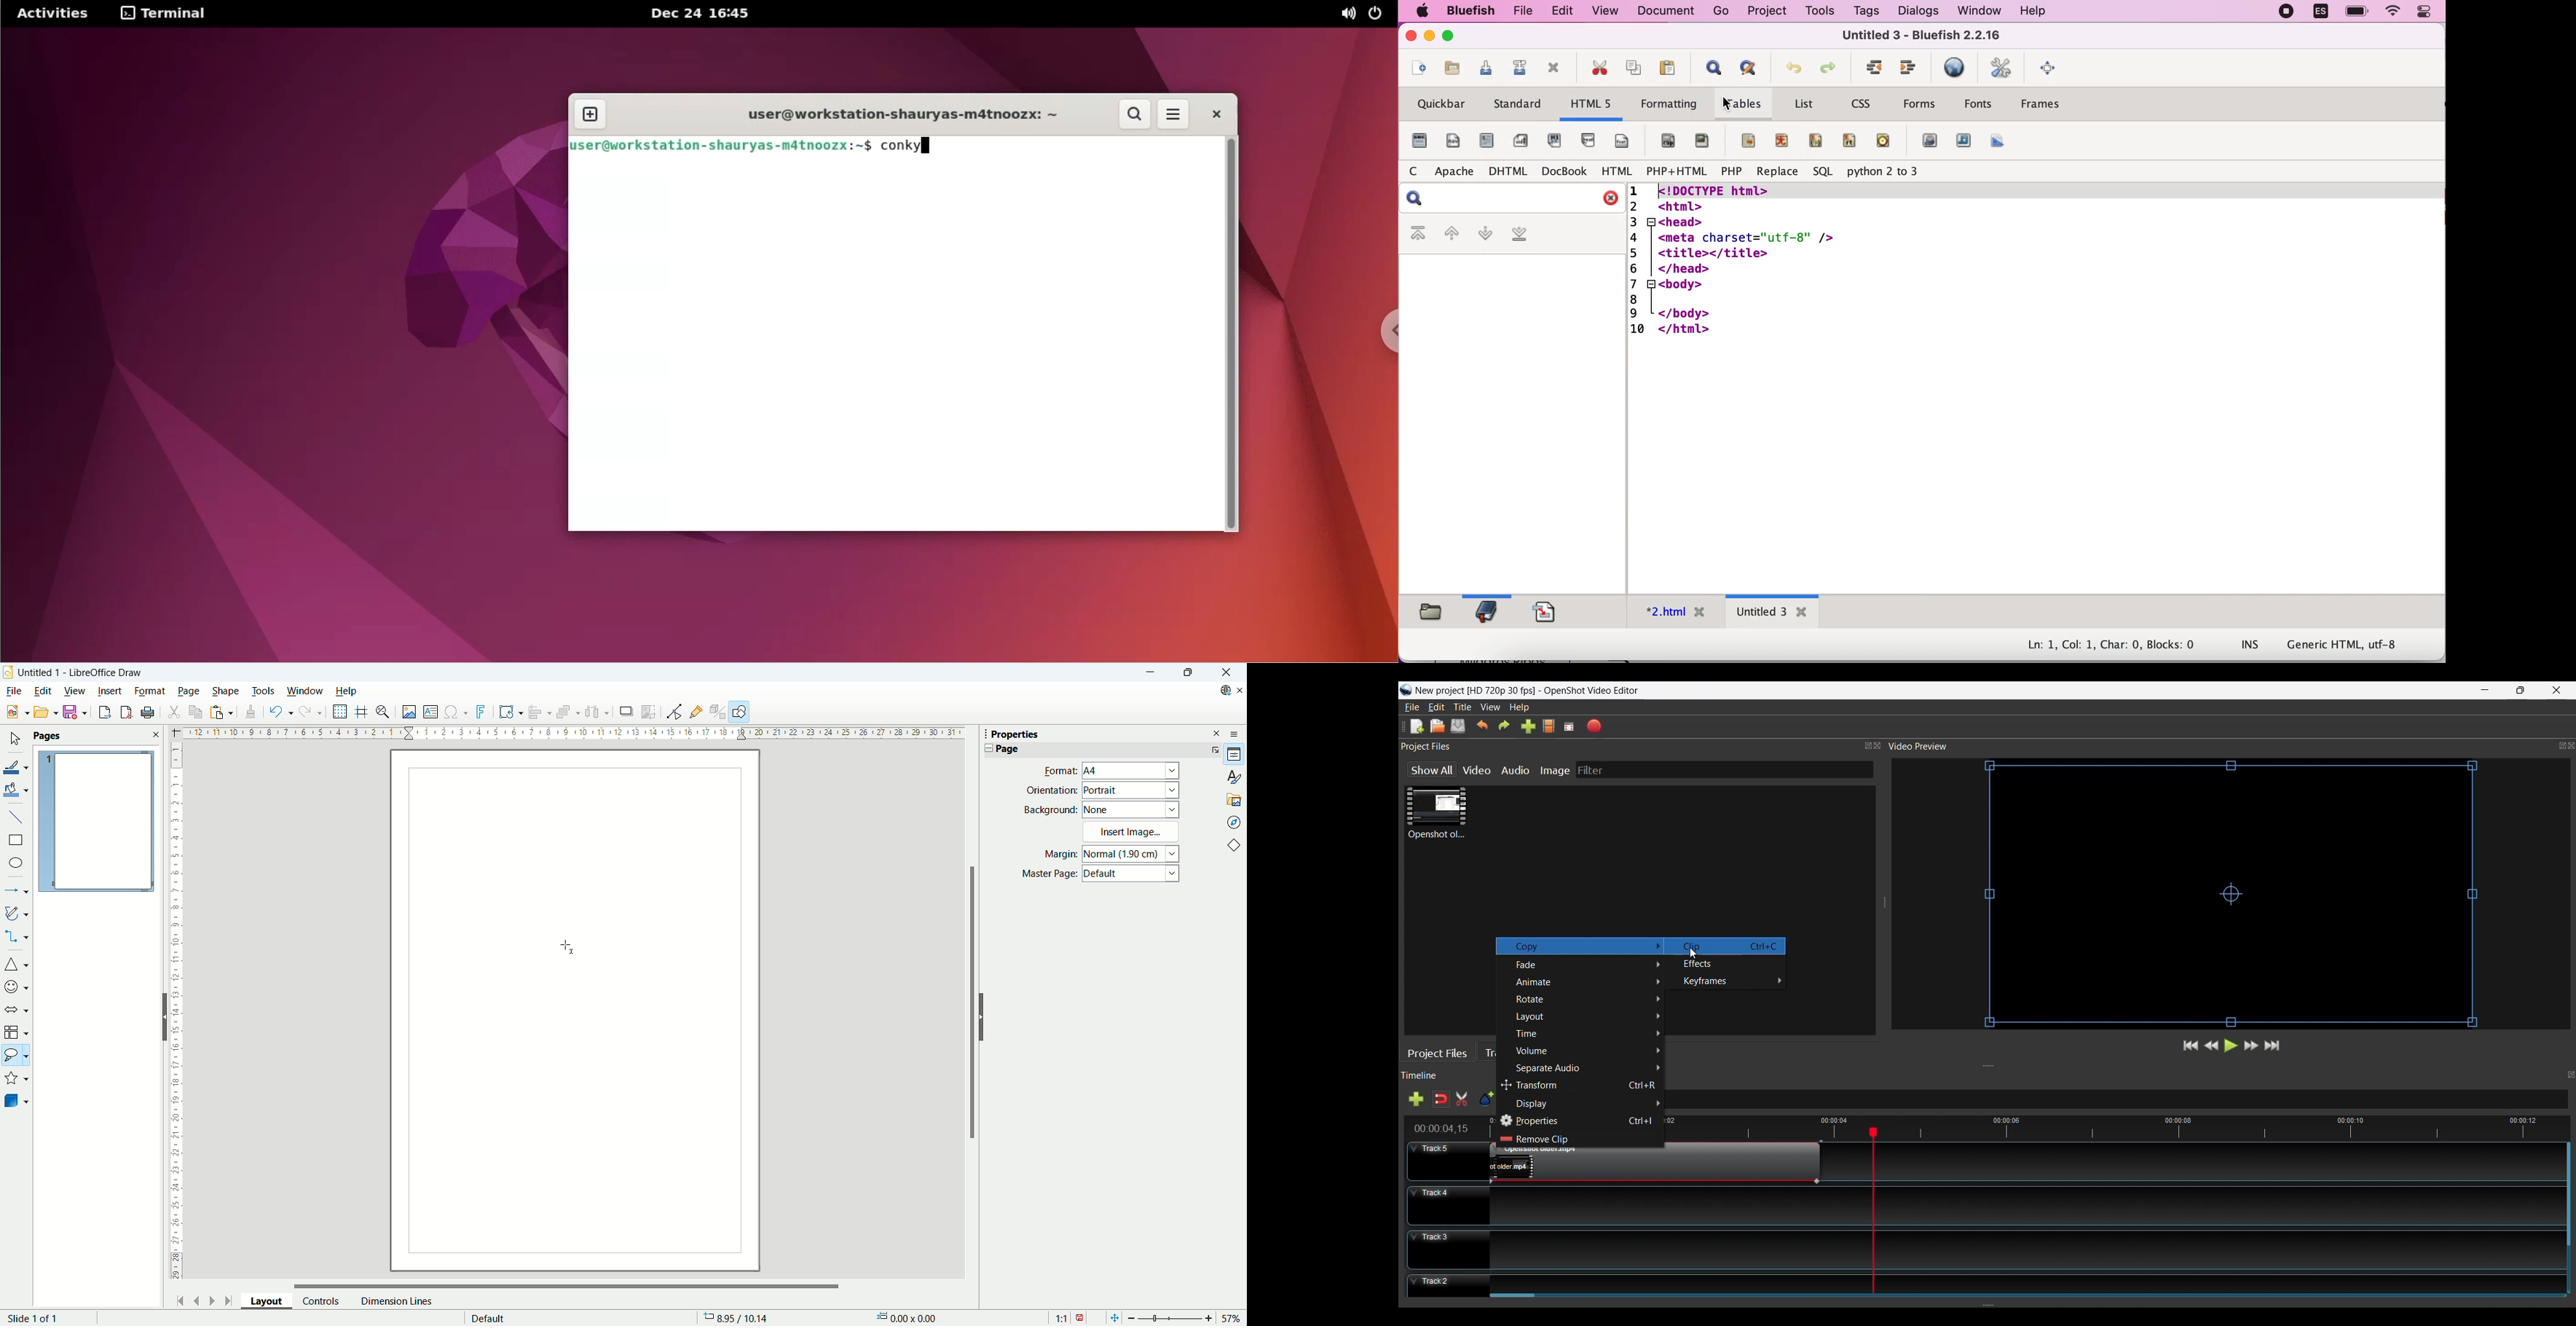 Image resolution: width=2576 pixels, height=1344 pixels. I want to click on Fast Forward, so click(2252, 1045).